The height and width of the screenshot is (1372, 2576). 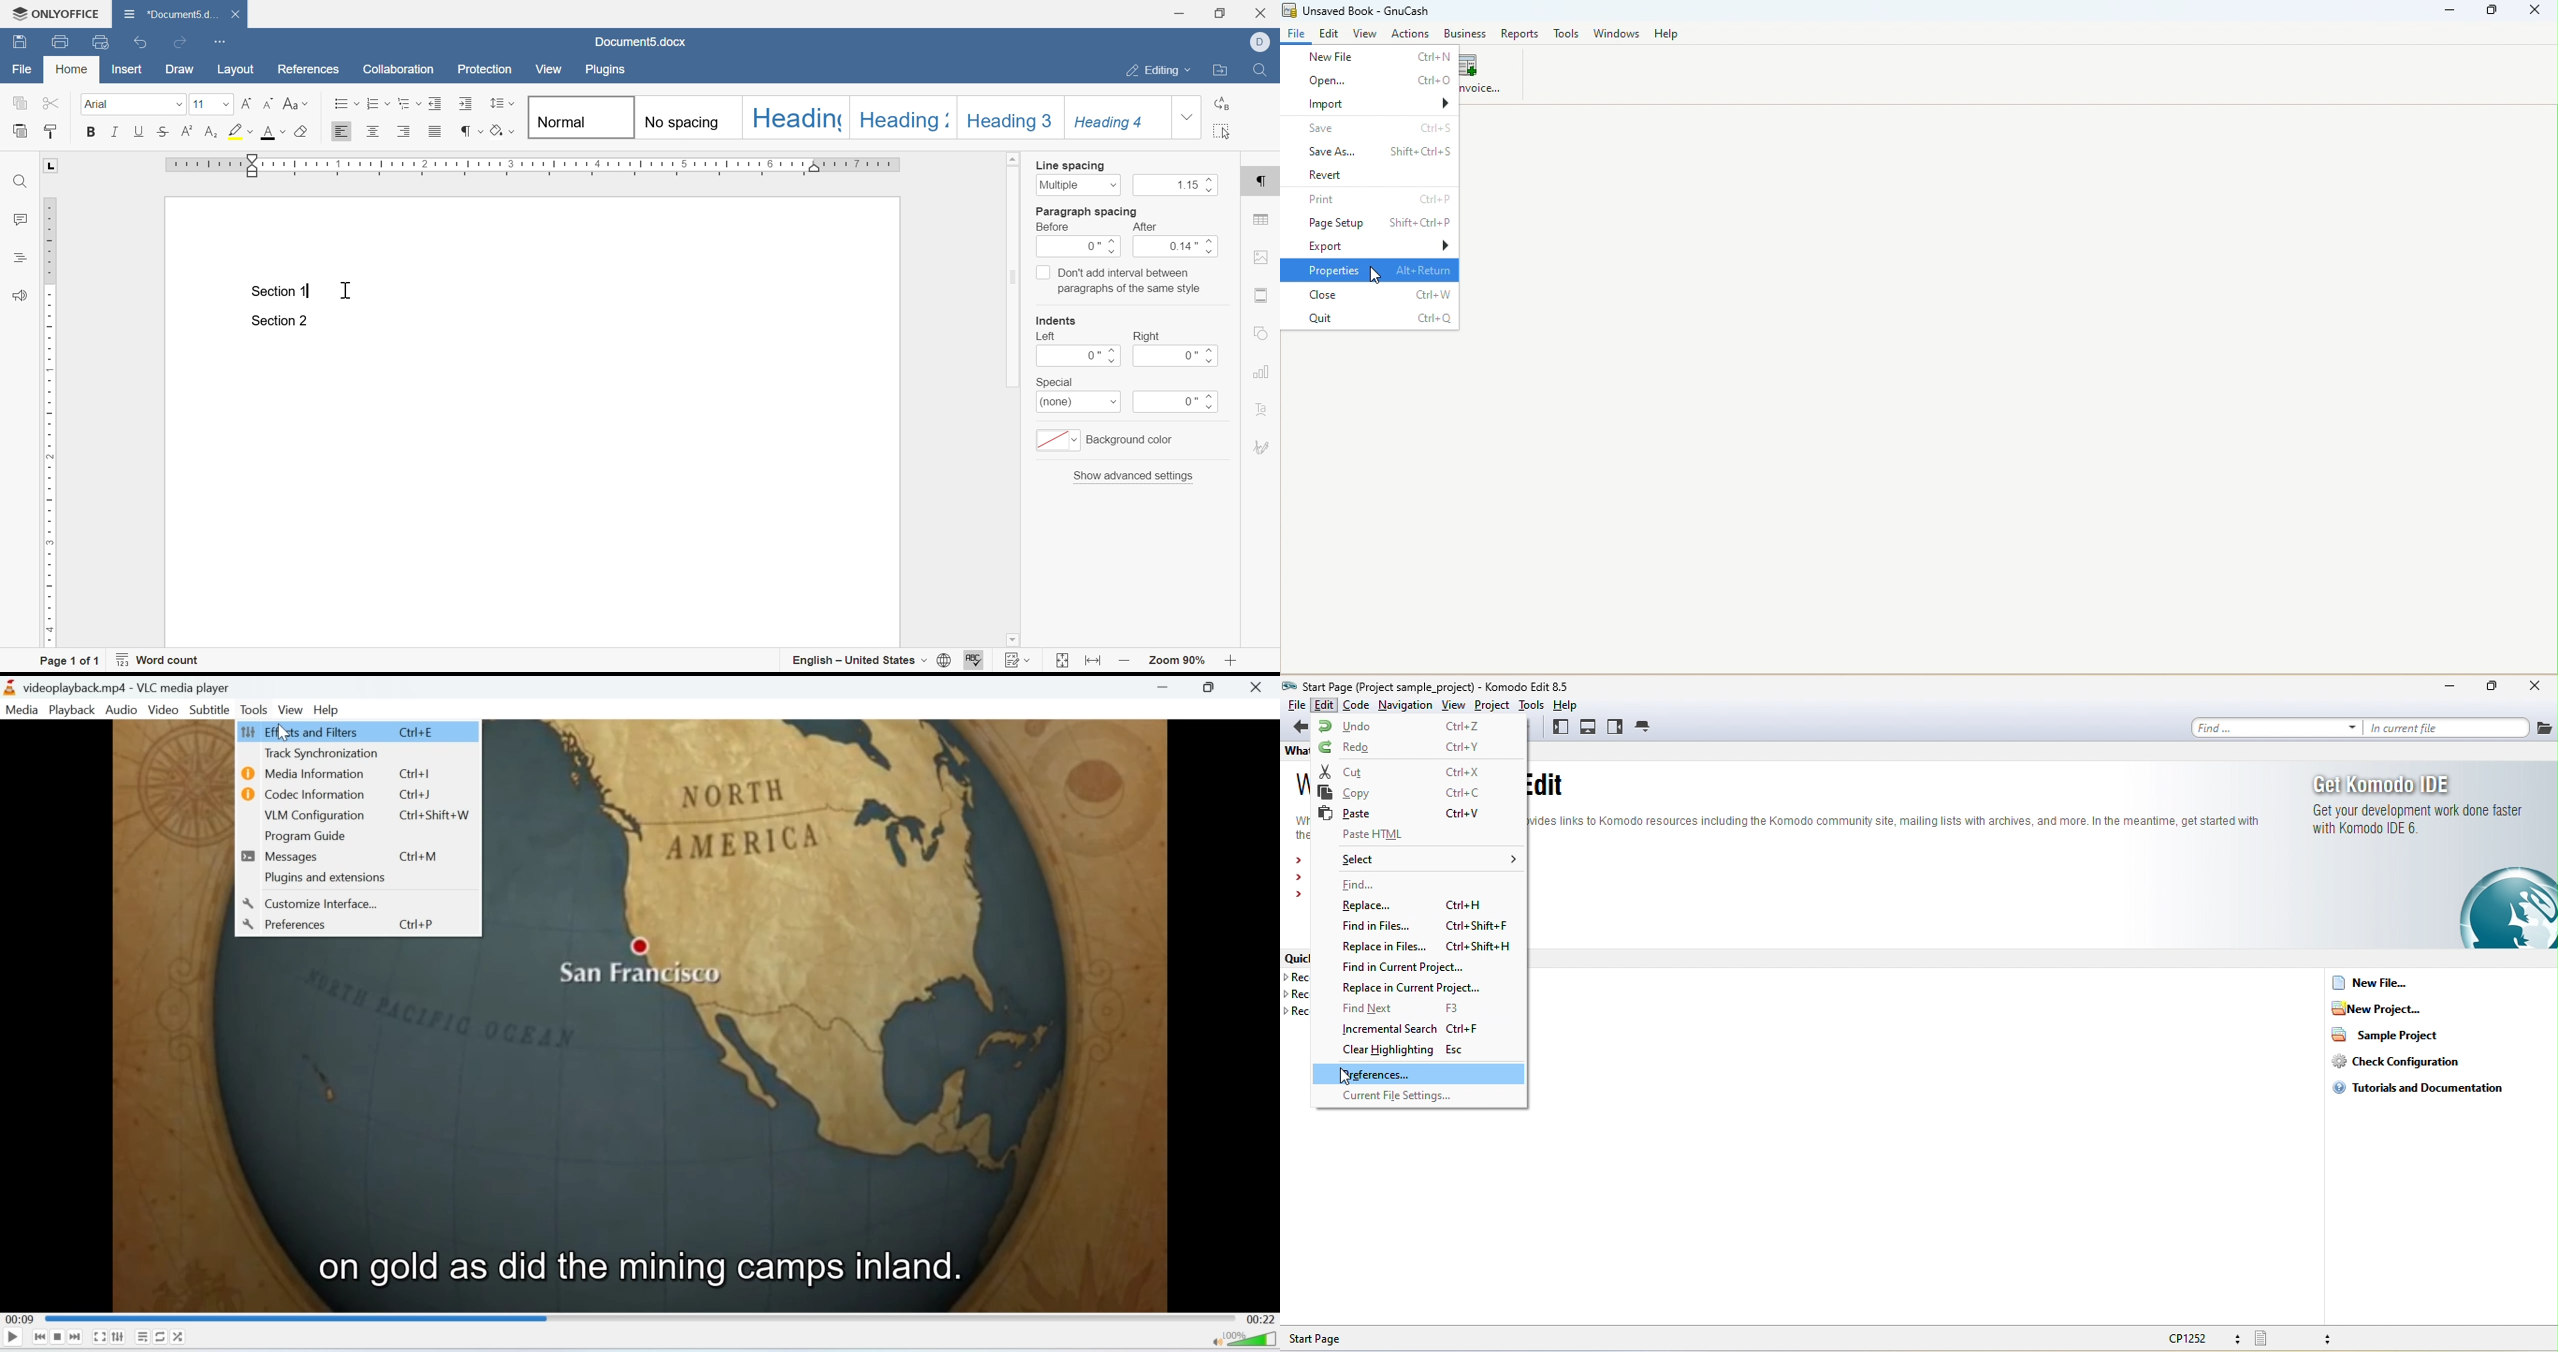 What do you see at coordinates (181, 42) in the screenshot?
I see `redo` at bounding box center [181, 42].